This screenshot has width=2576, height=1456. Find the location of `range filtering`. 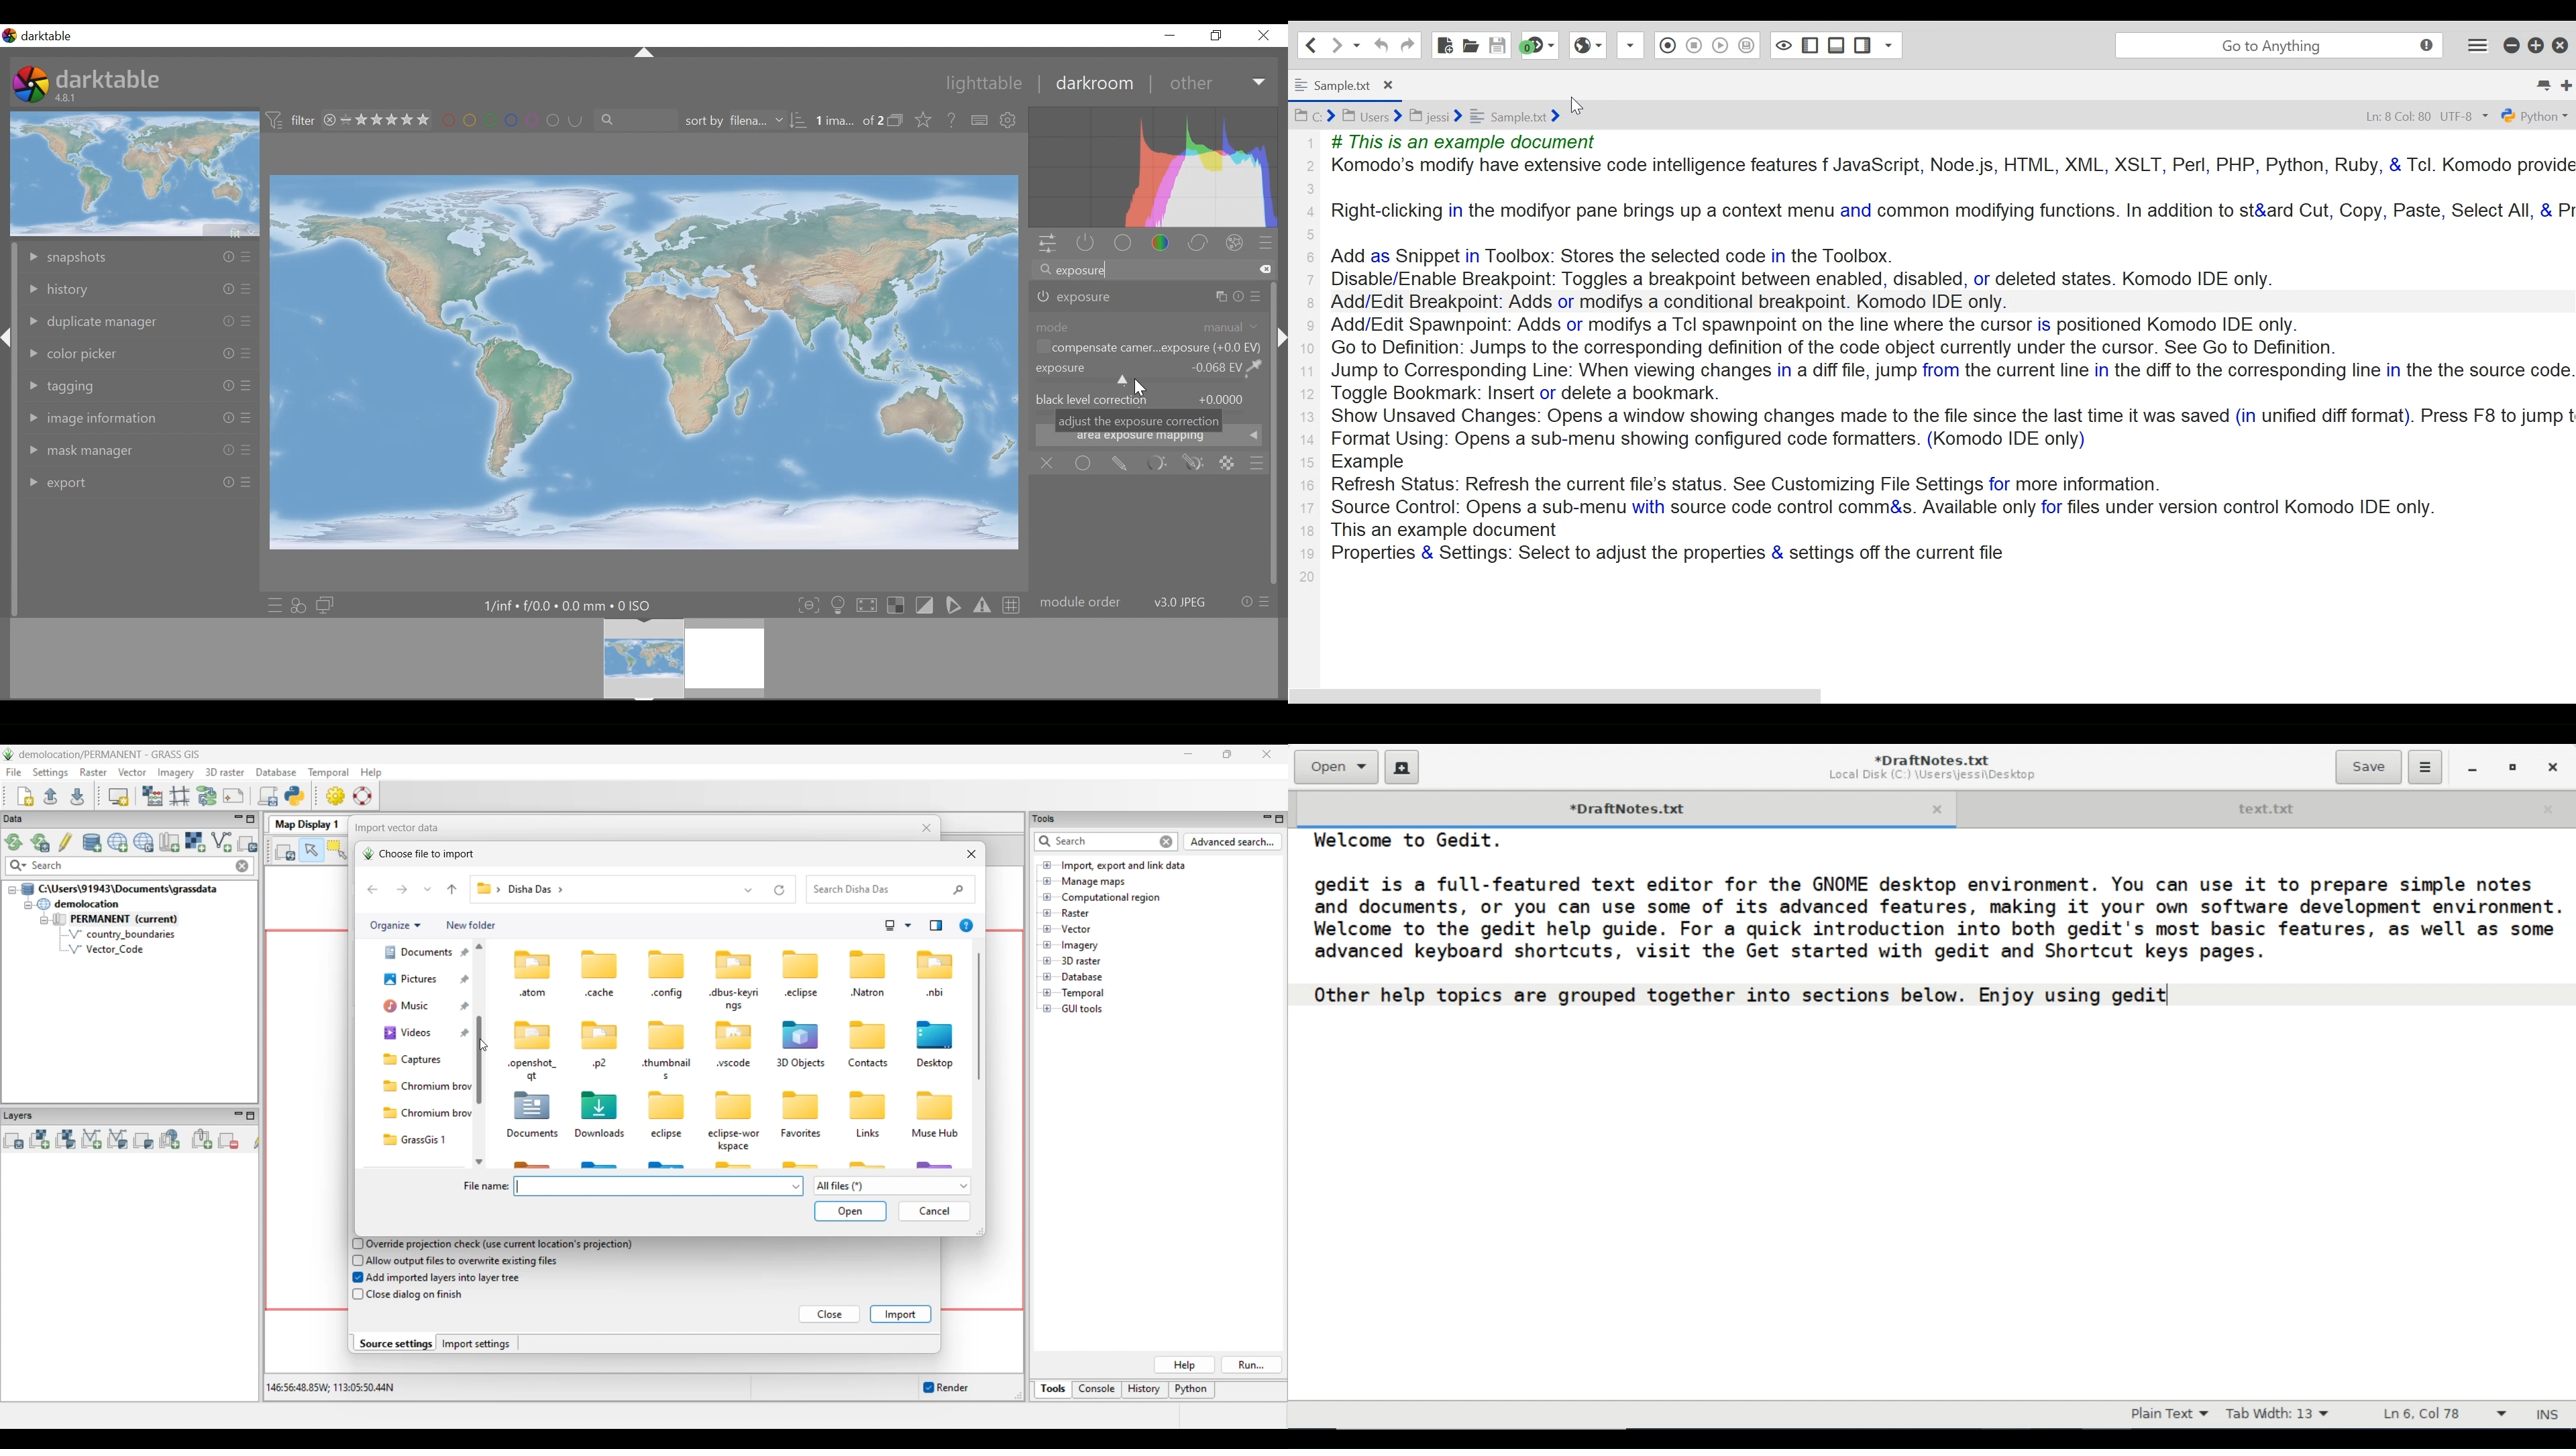

range filtering is located at coordinates (373, 121).